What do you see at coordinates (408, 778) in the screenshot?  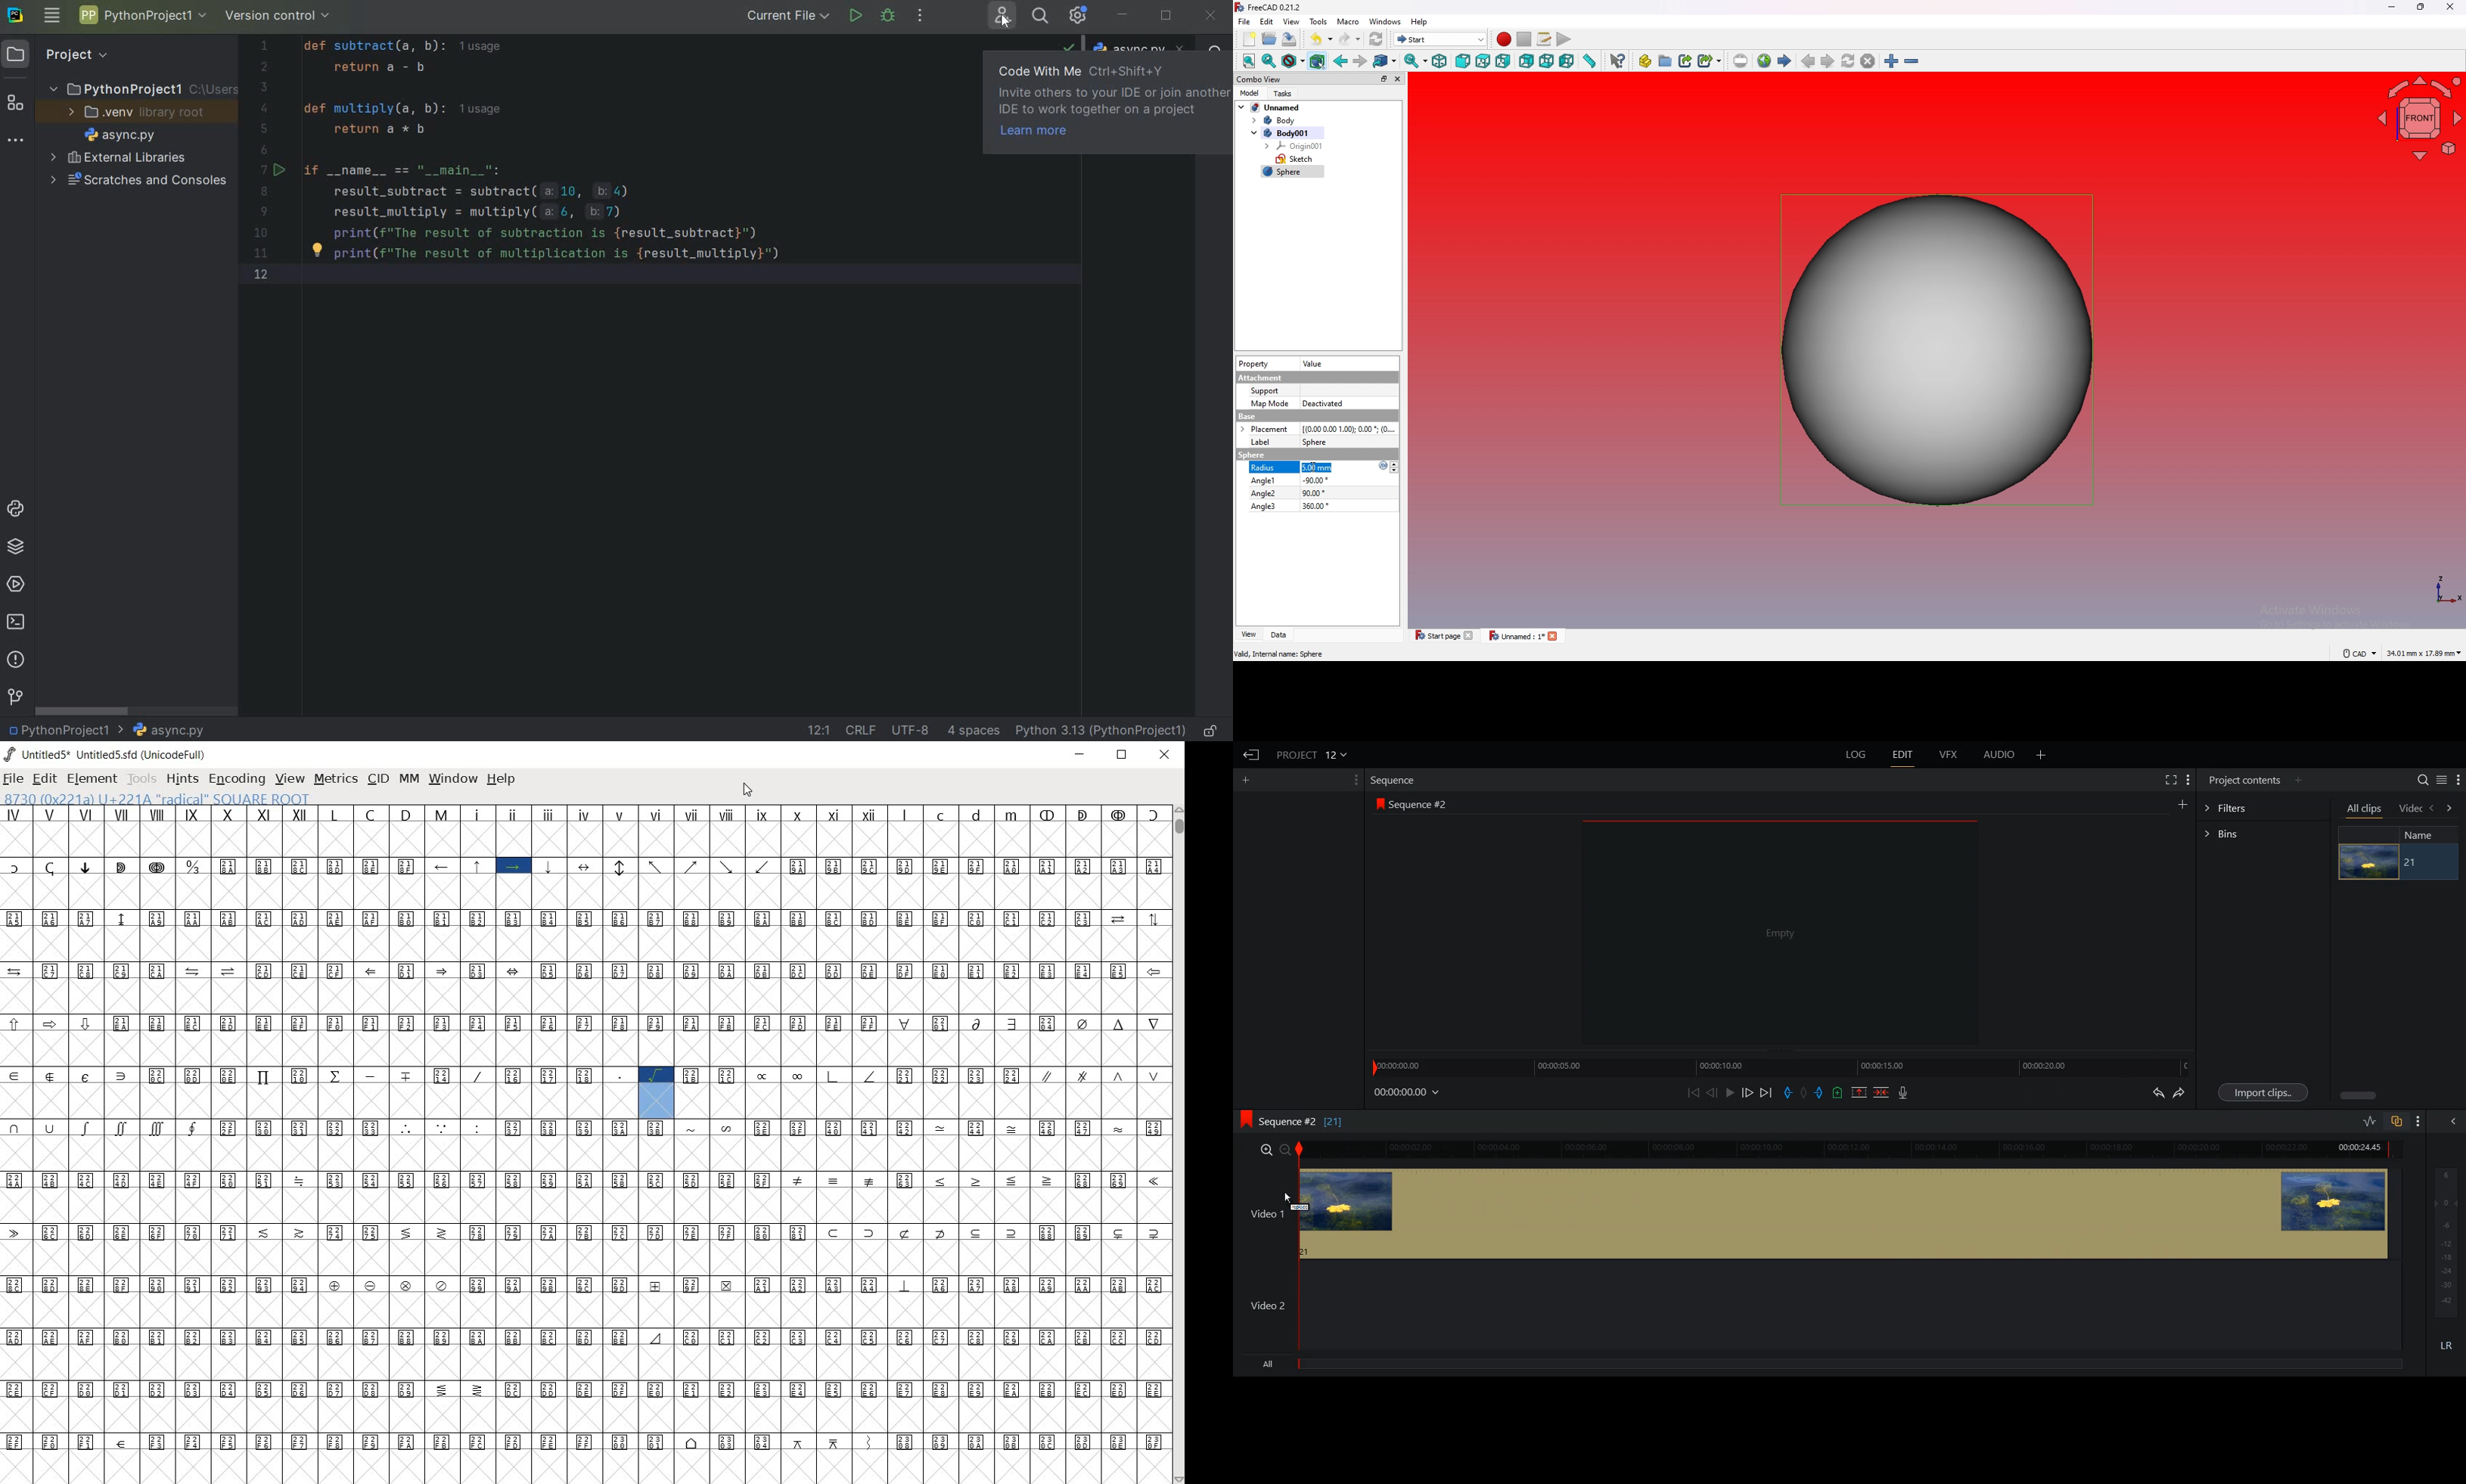 I see `MM` at bounding box center [408, 778].